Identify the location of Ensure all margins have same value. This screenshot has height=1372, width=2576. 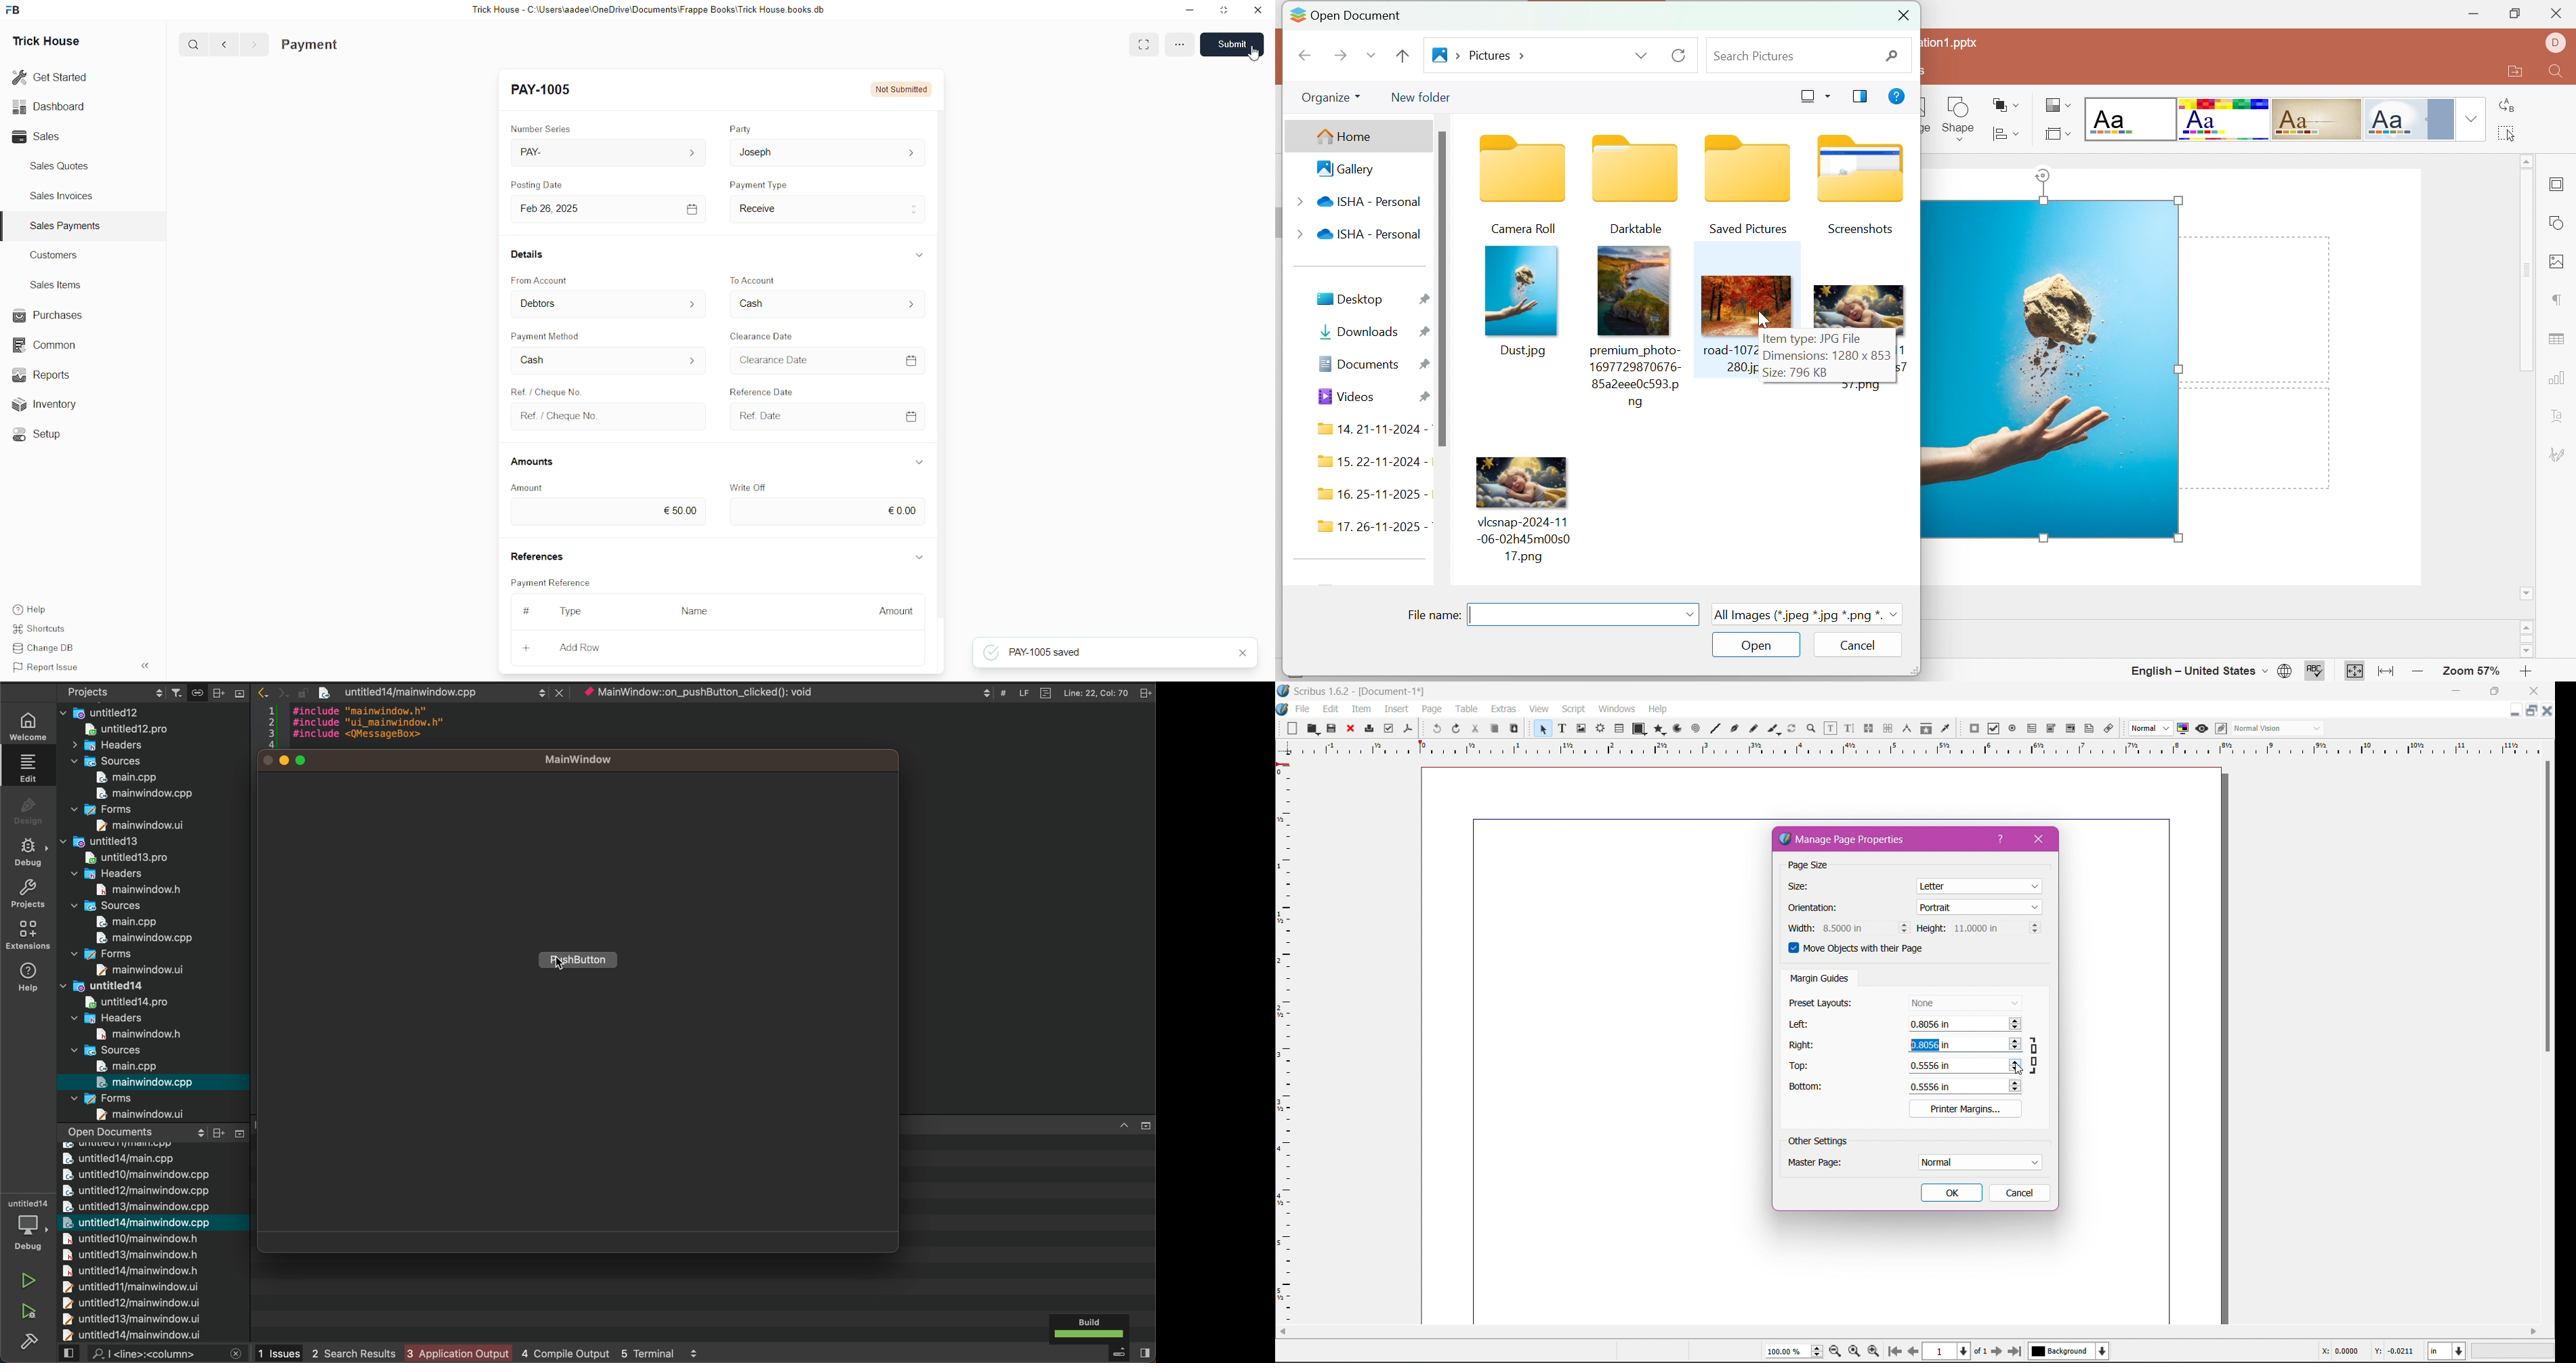
(2037, 1054).